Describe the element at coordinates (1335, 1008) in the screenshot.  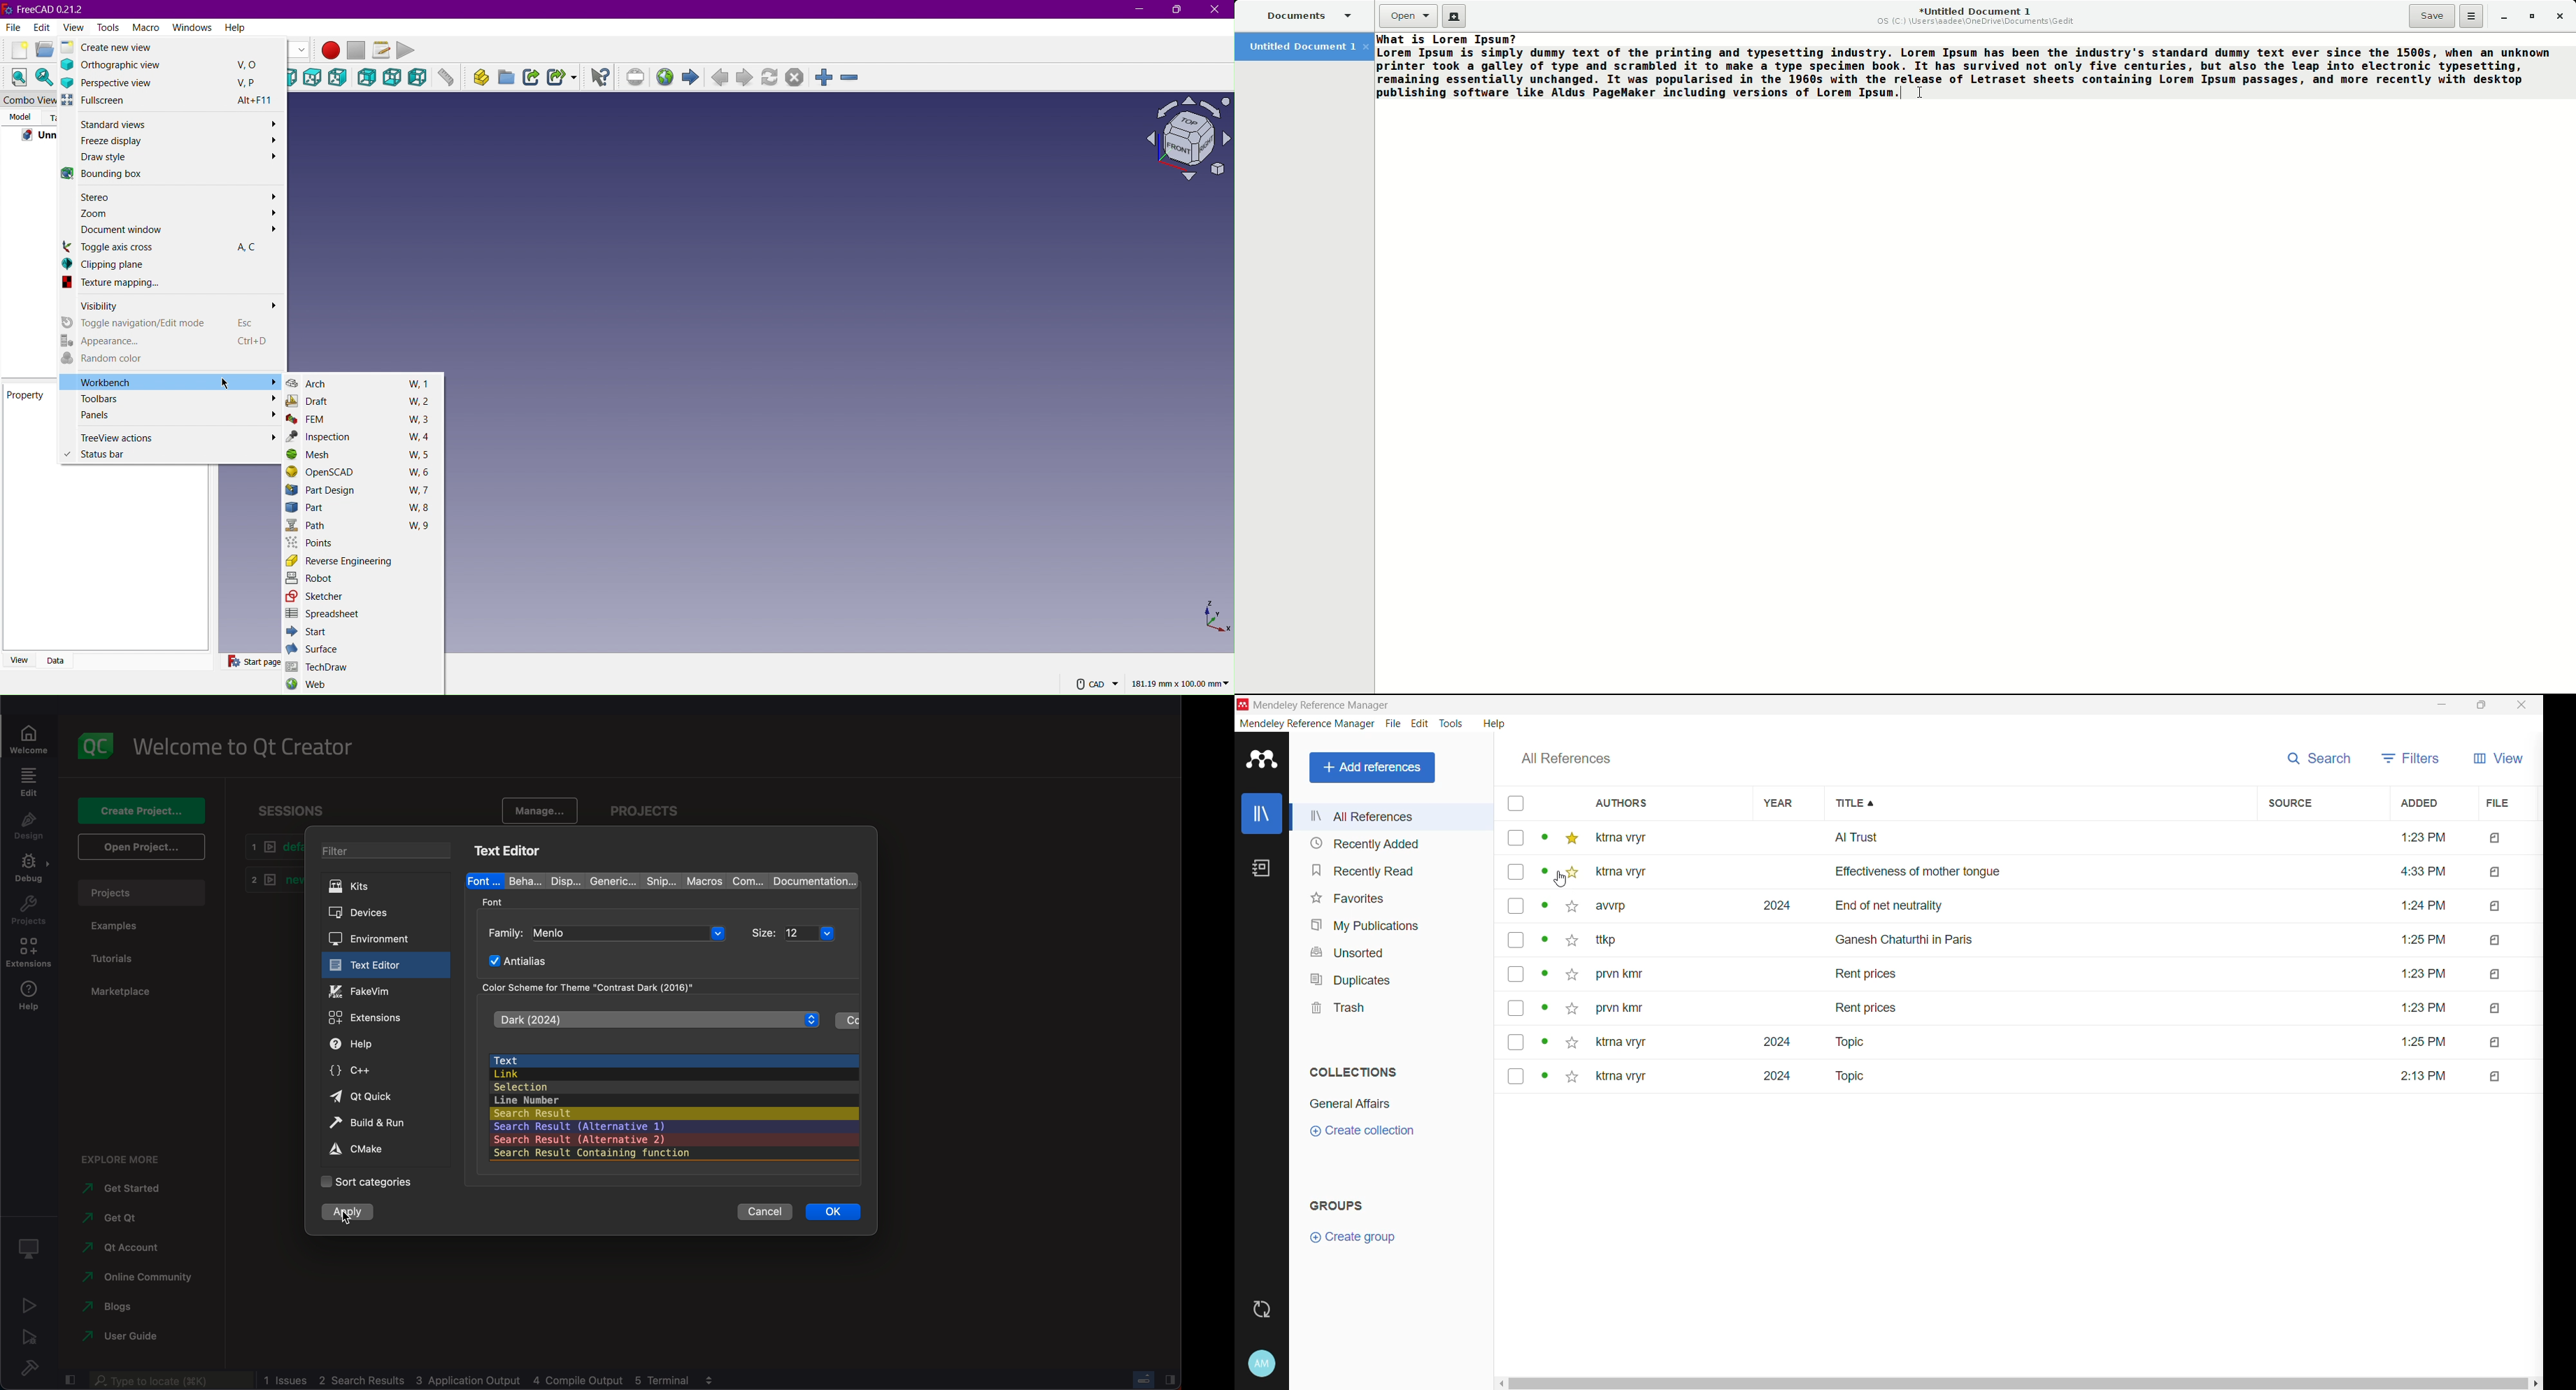
I see `Trash` at that location.